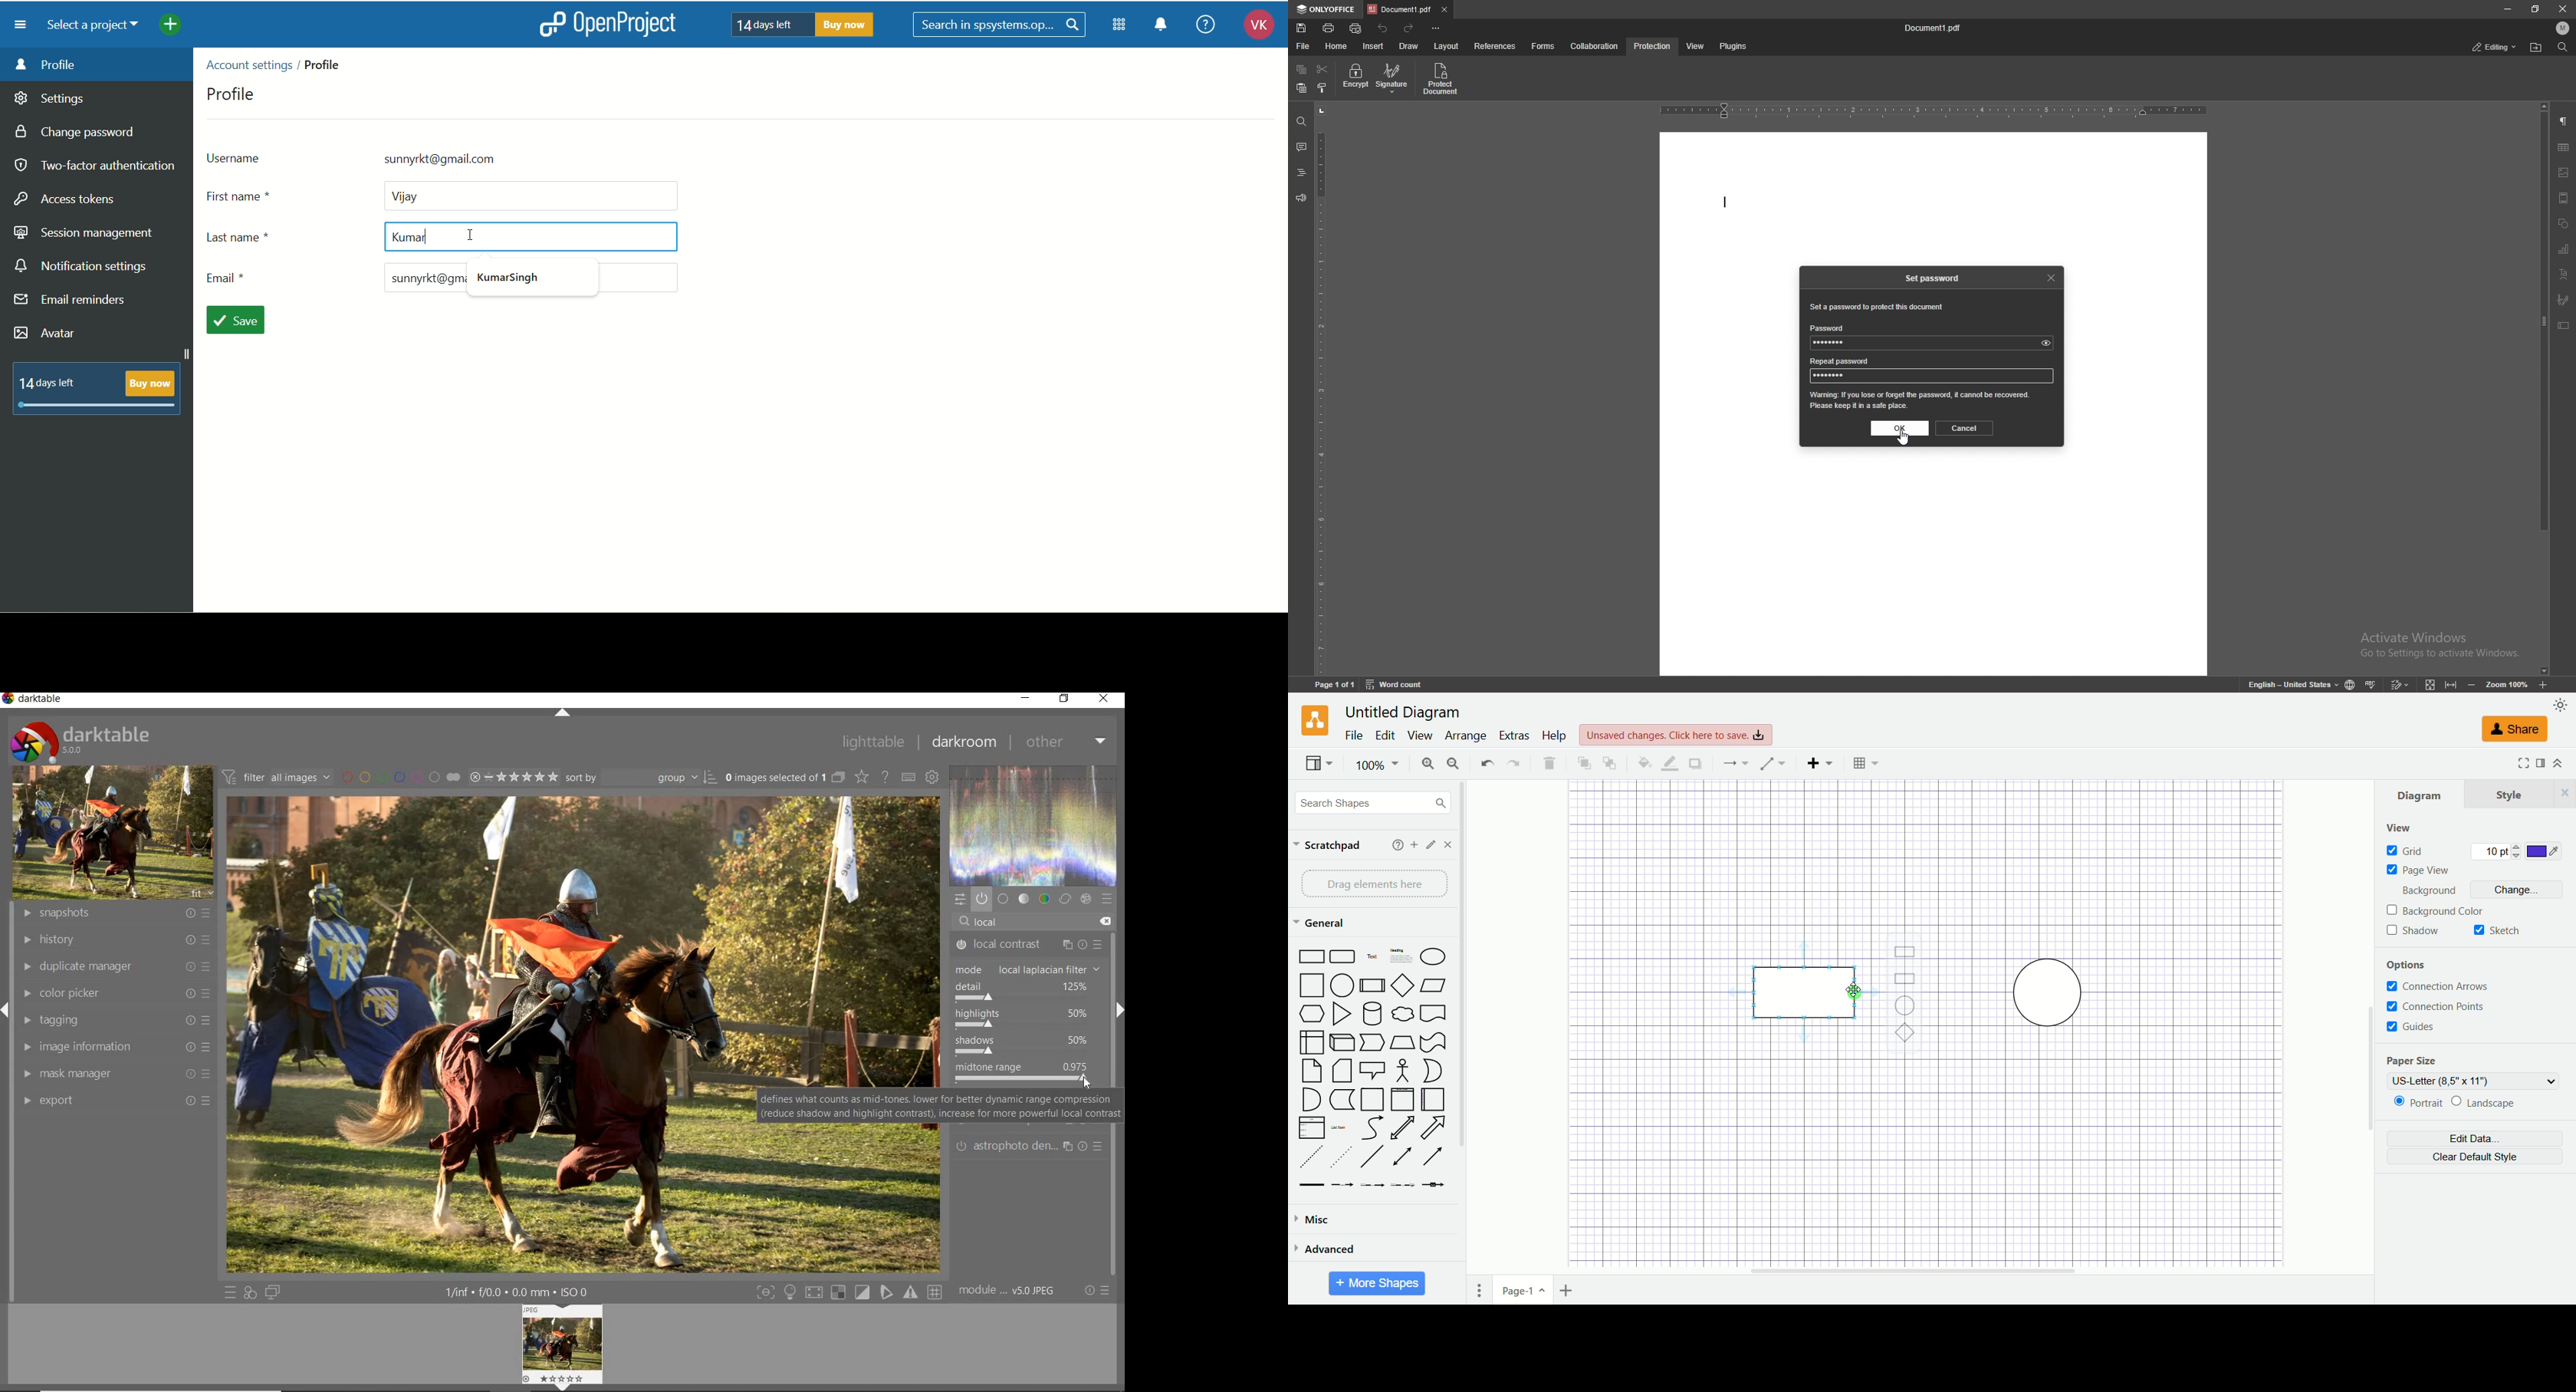 The image size is (2576, 1400). Describe the element at coordinates (2372, 684) in the screenshot. I see `spell check` at that location.